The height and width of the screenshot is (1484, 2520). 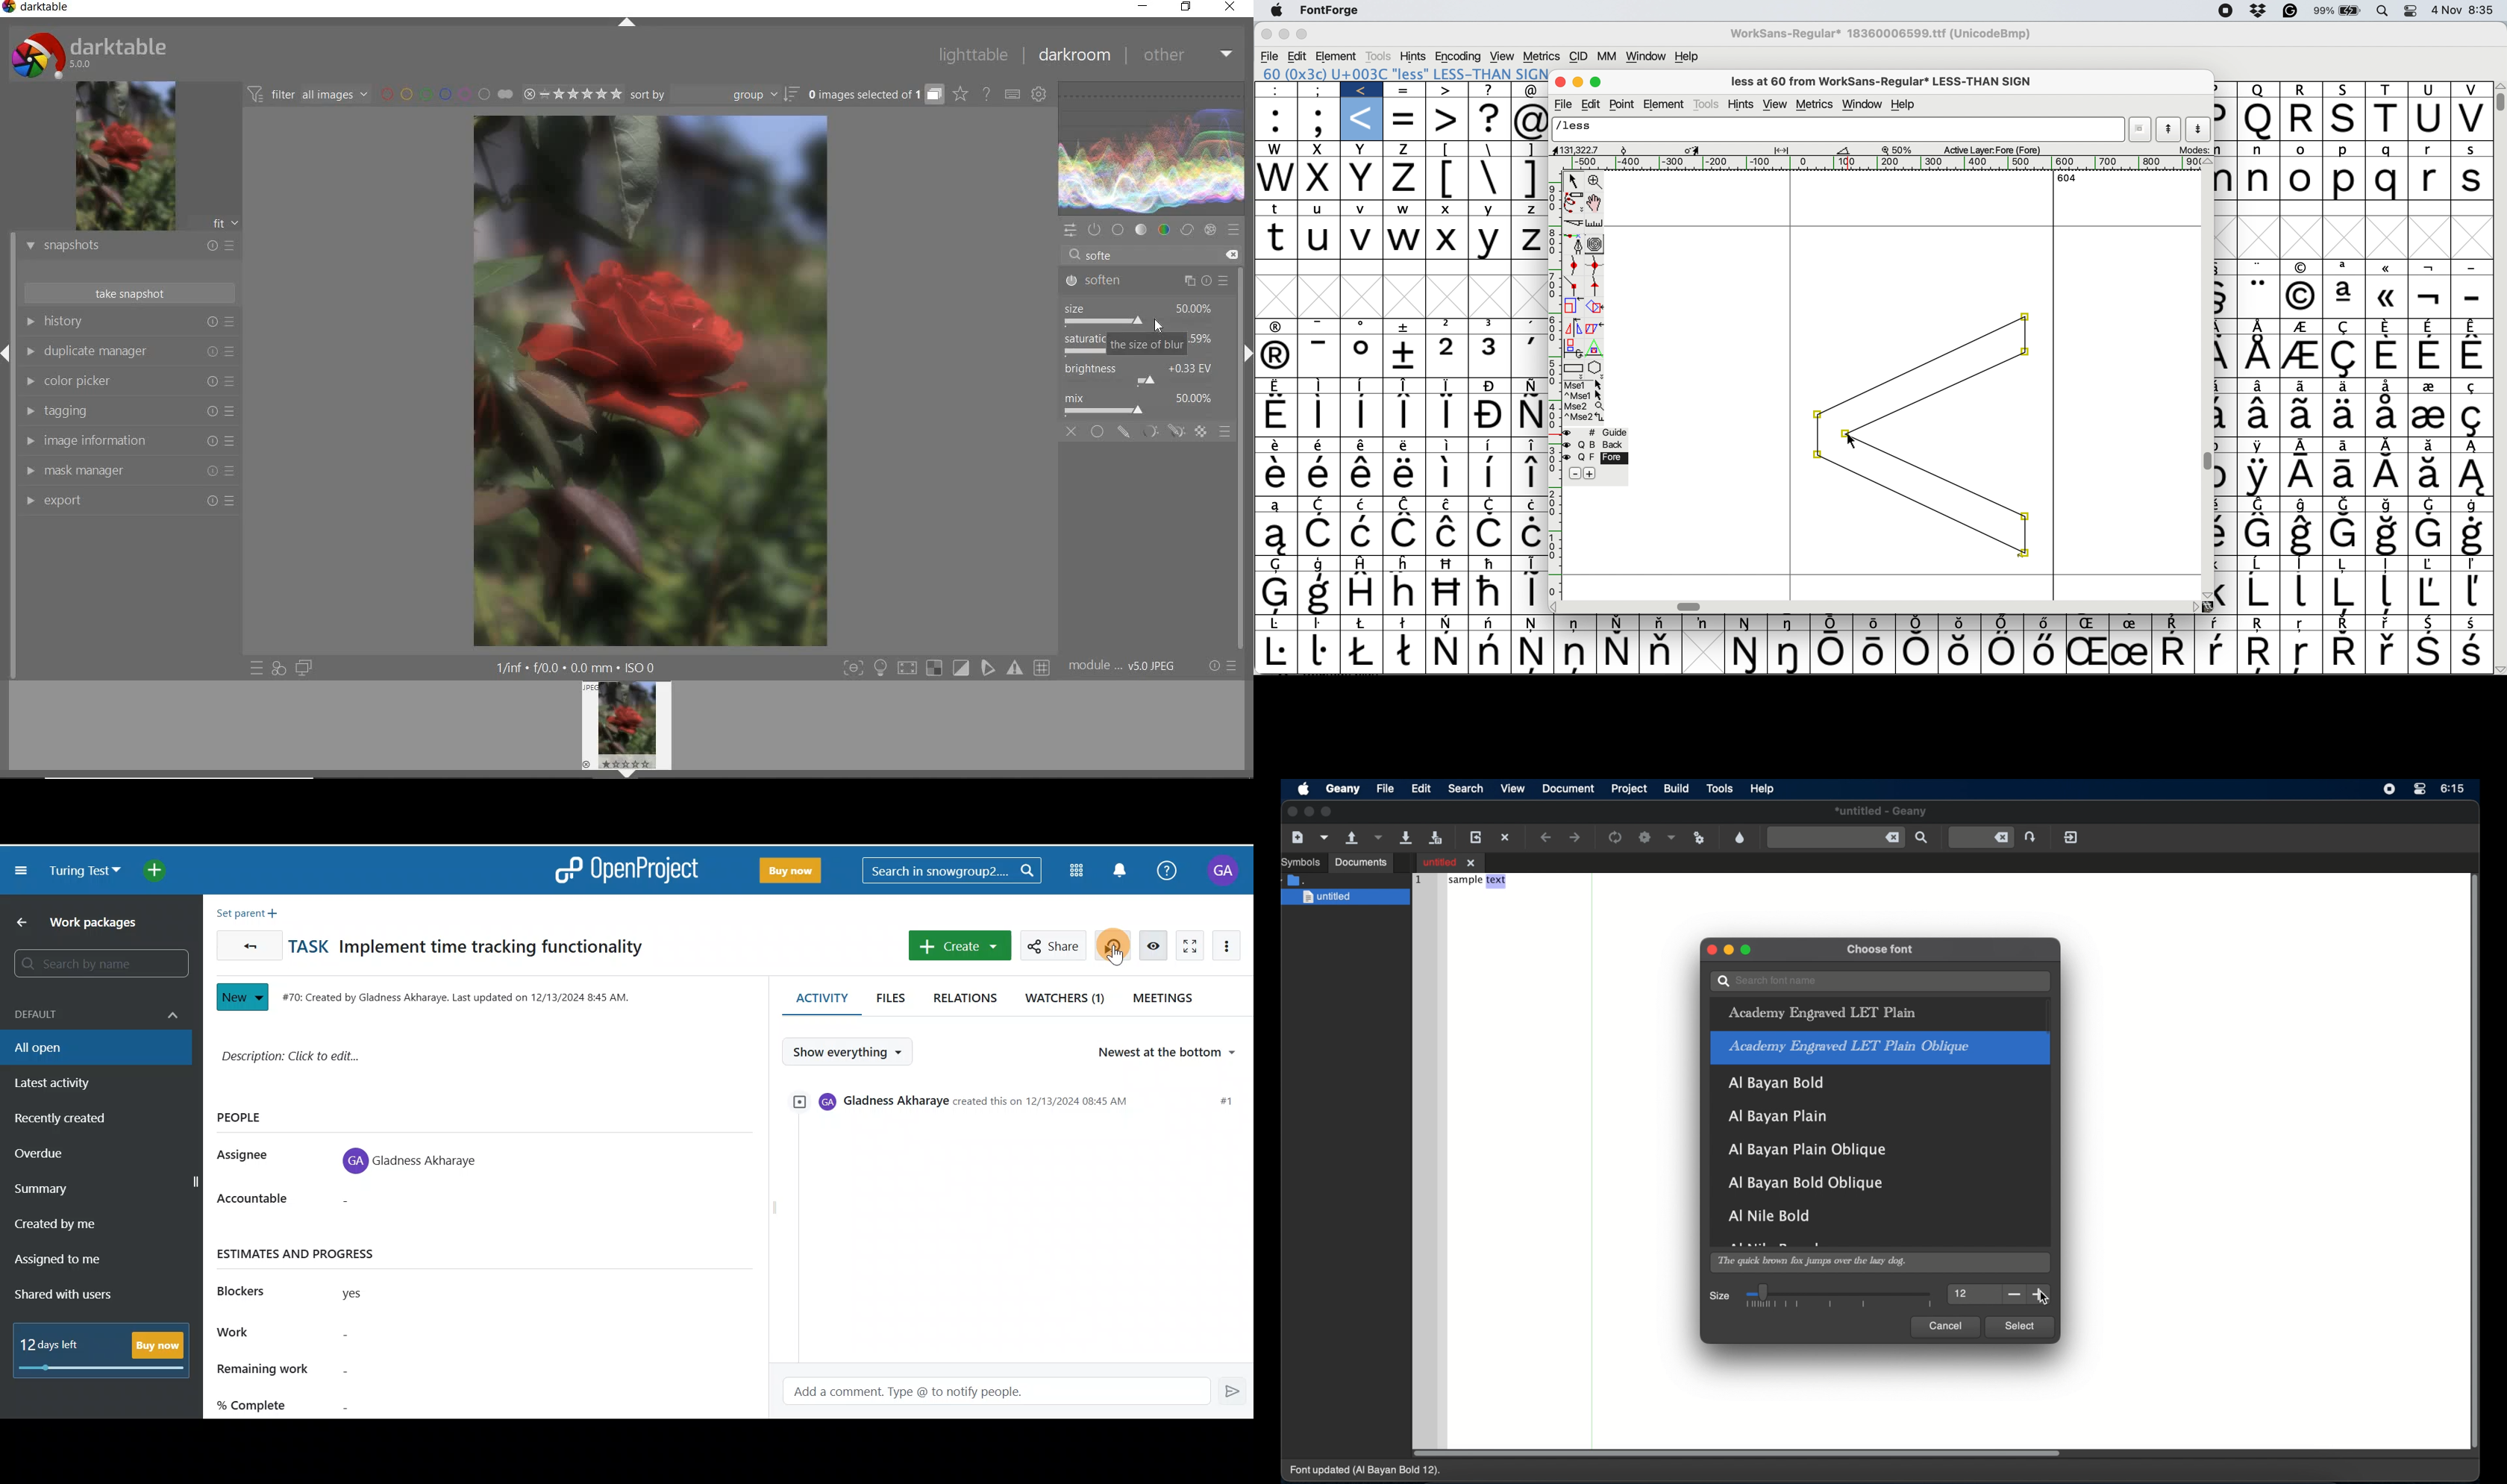 What do you see at coordinates (1881, 812) in the screenshot?
I see `untitled` at bounding box center [1881, 812].